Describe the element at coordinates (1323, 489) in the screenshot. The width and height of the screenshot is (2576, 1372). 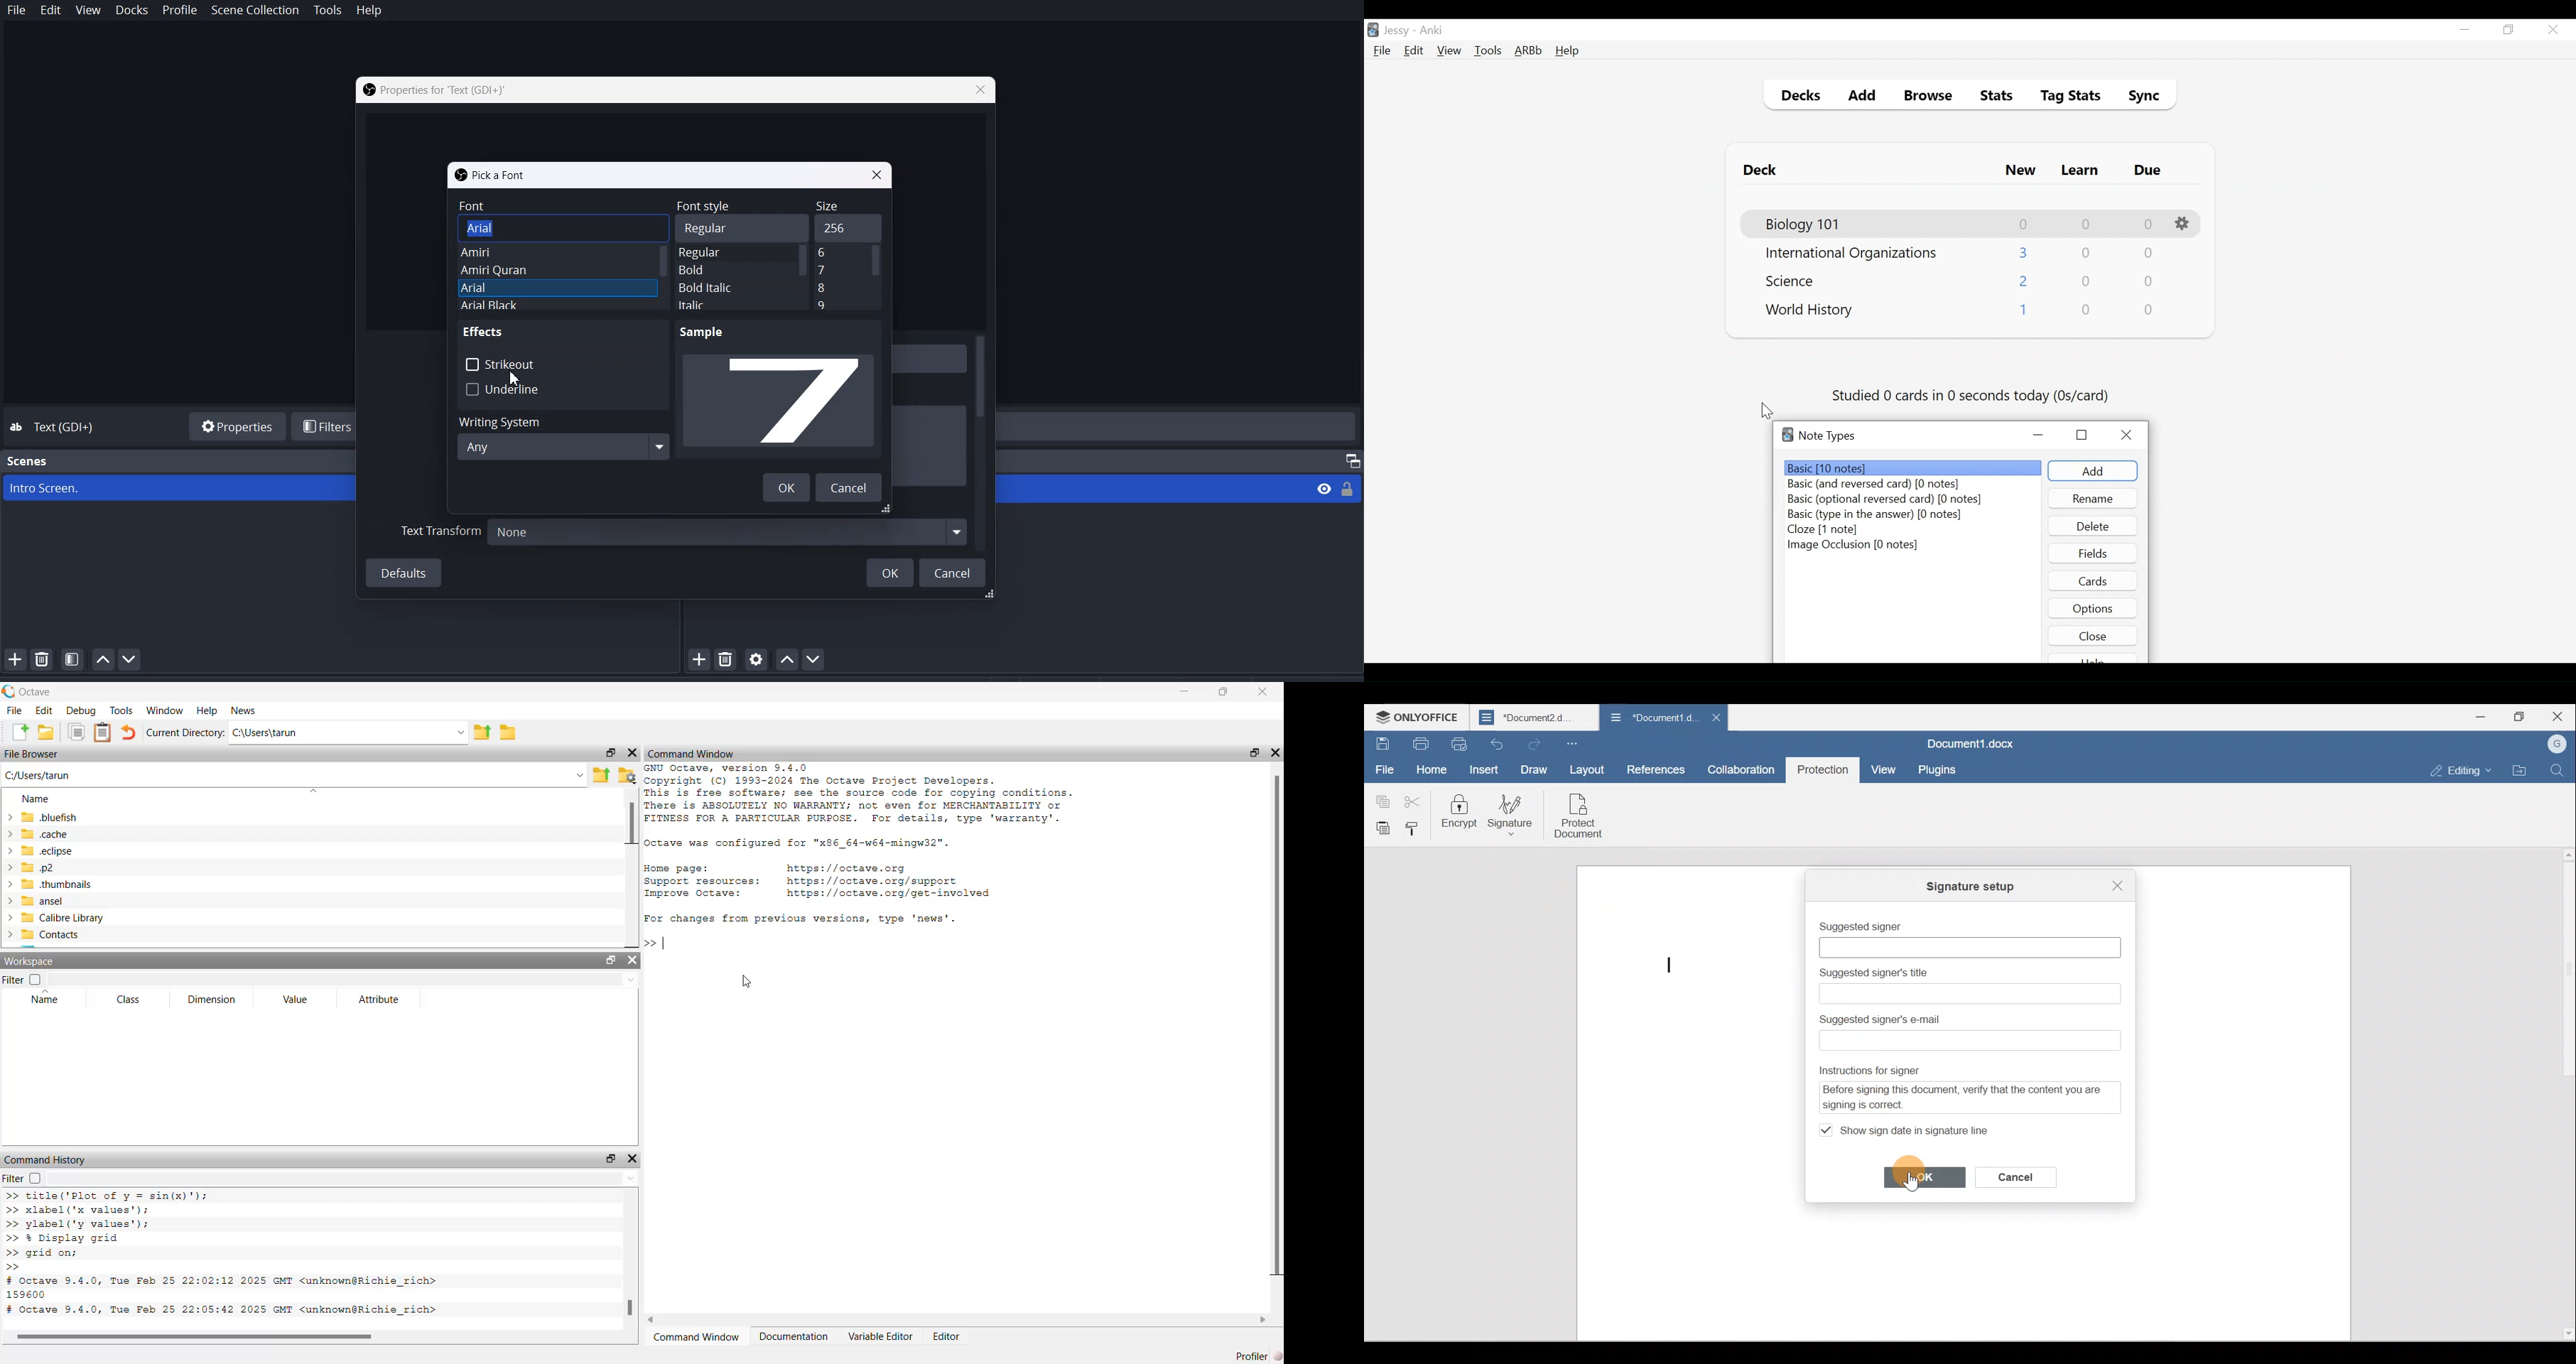
I see `View` at that location.